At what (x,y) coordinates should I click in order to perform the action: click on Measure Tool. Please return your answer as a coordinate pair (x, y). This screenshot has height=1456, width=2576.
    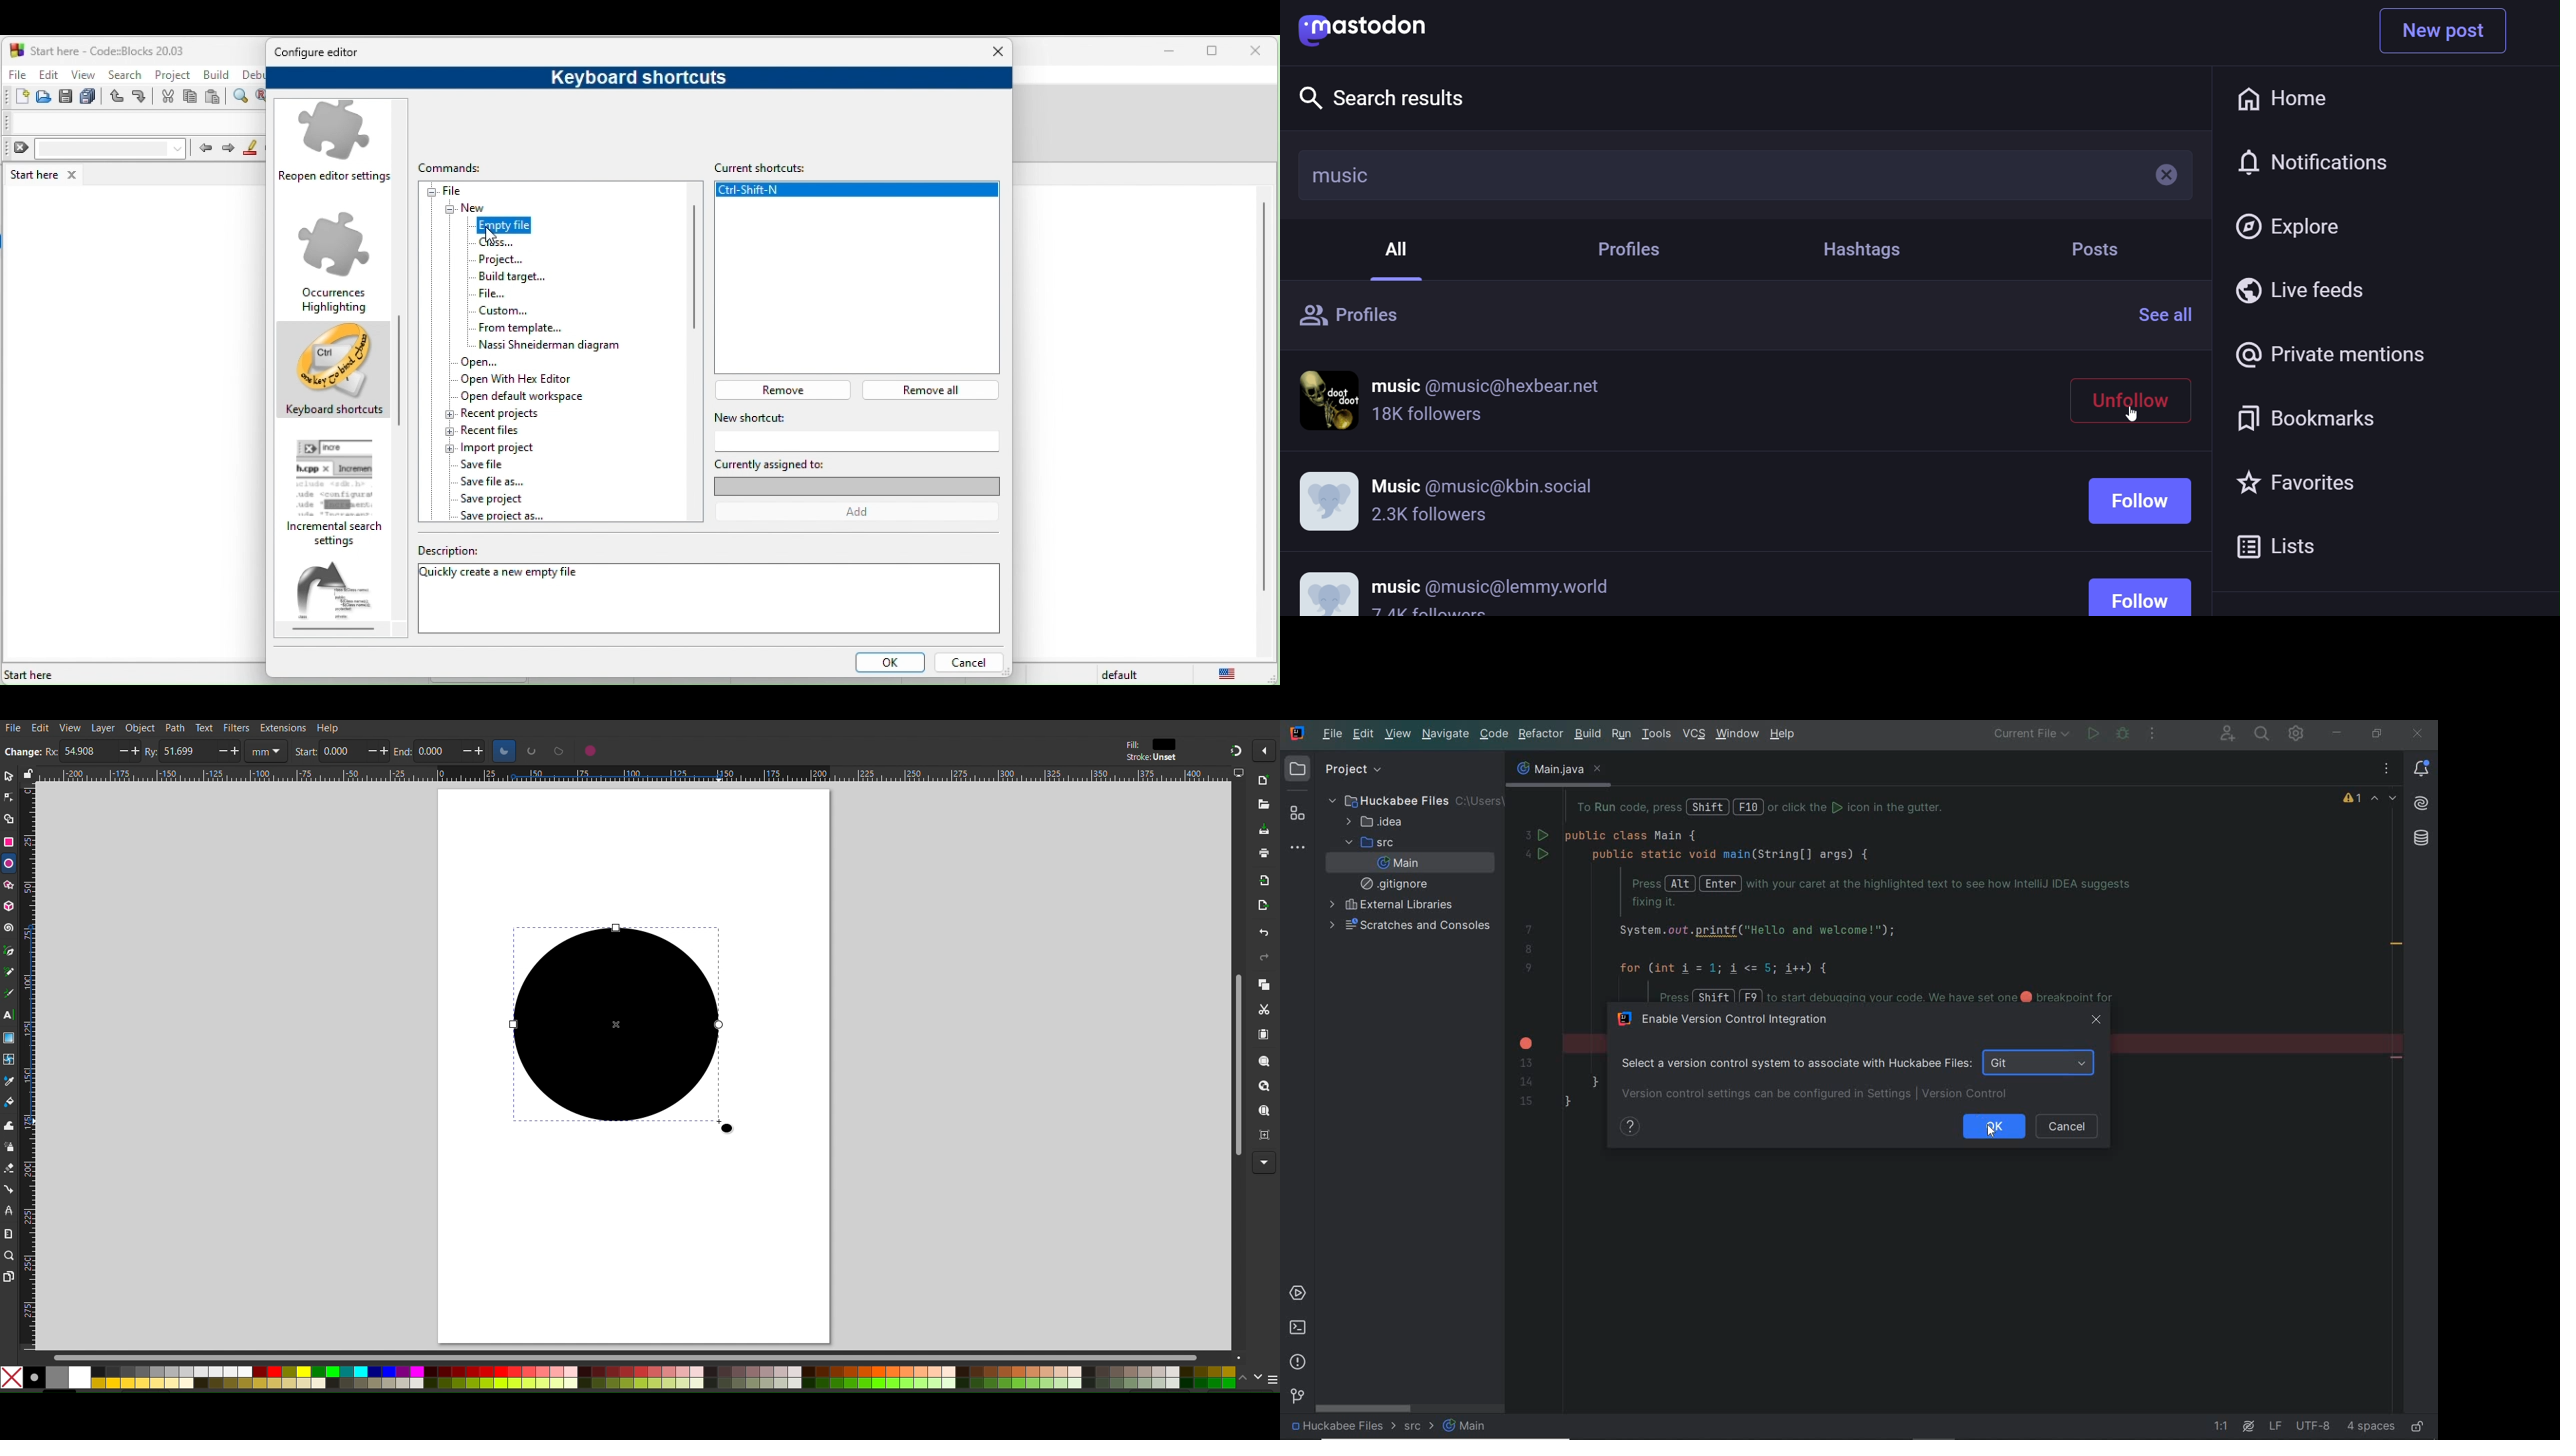
    Looking at the image, I should click on (9, 1233).